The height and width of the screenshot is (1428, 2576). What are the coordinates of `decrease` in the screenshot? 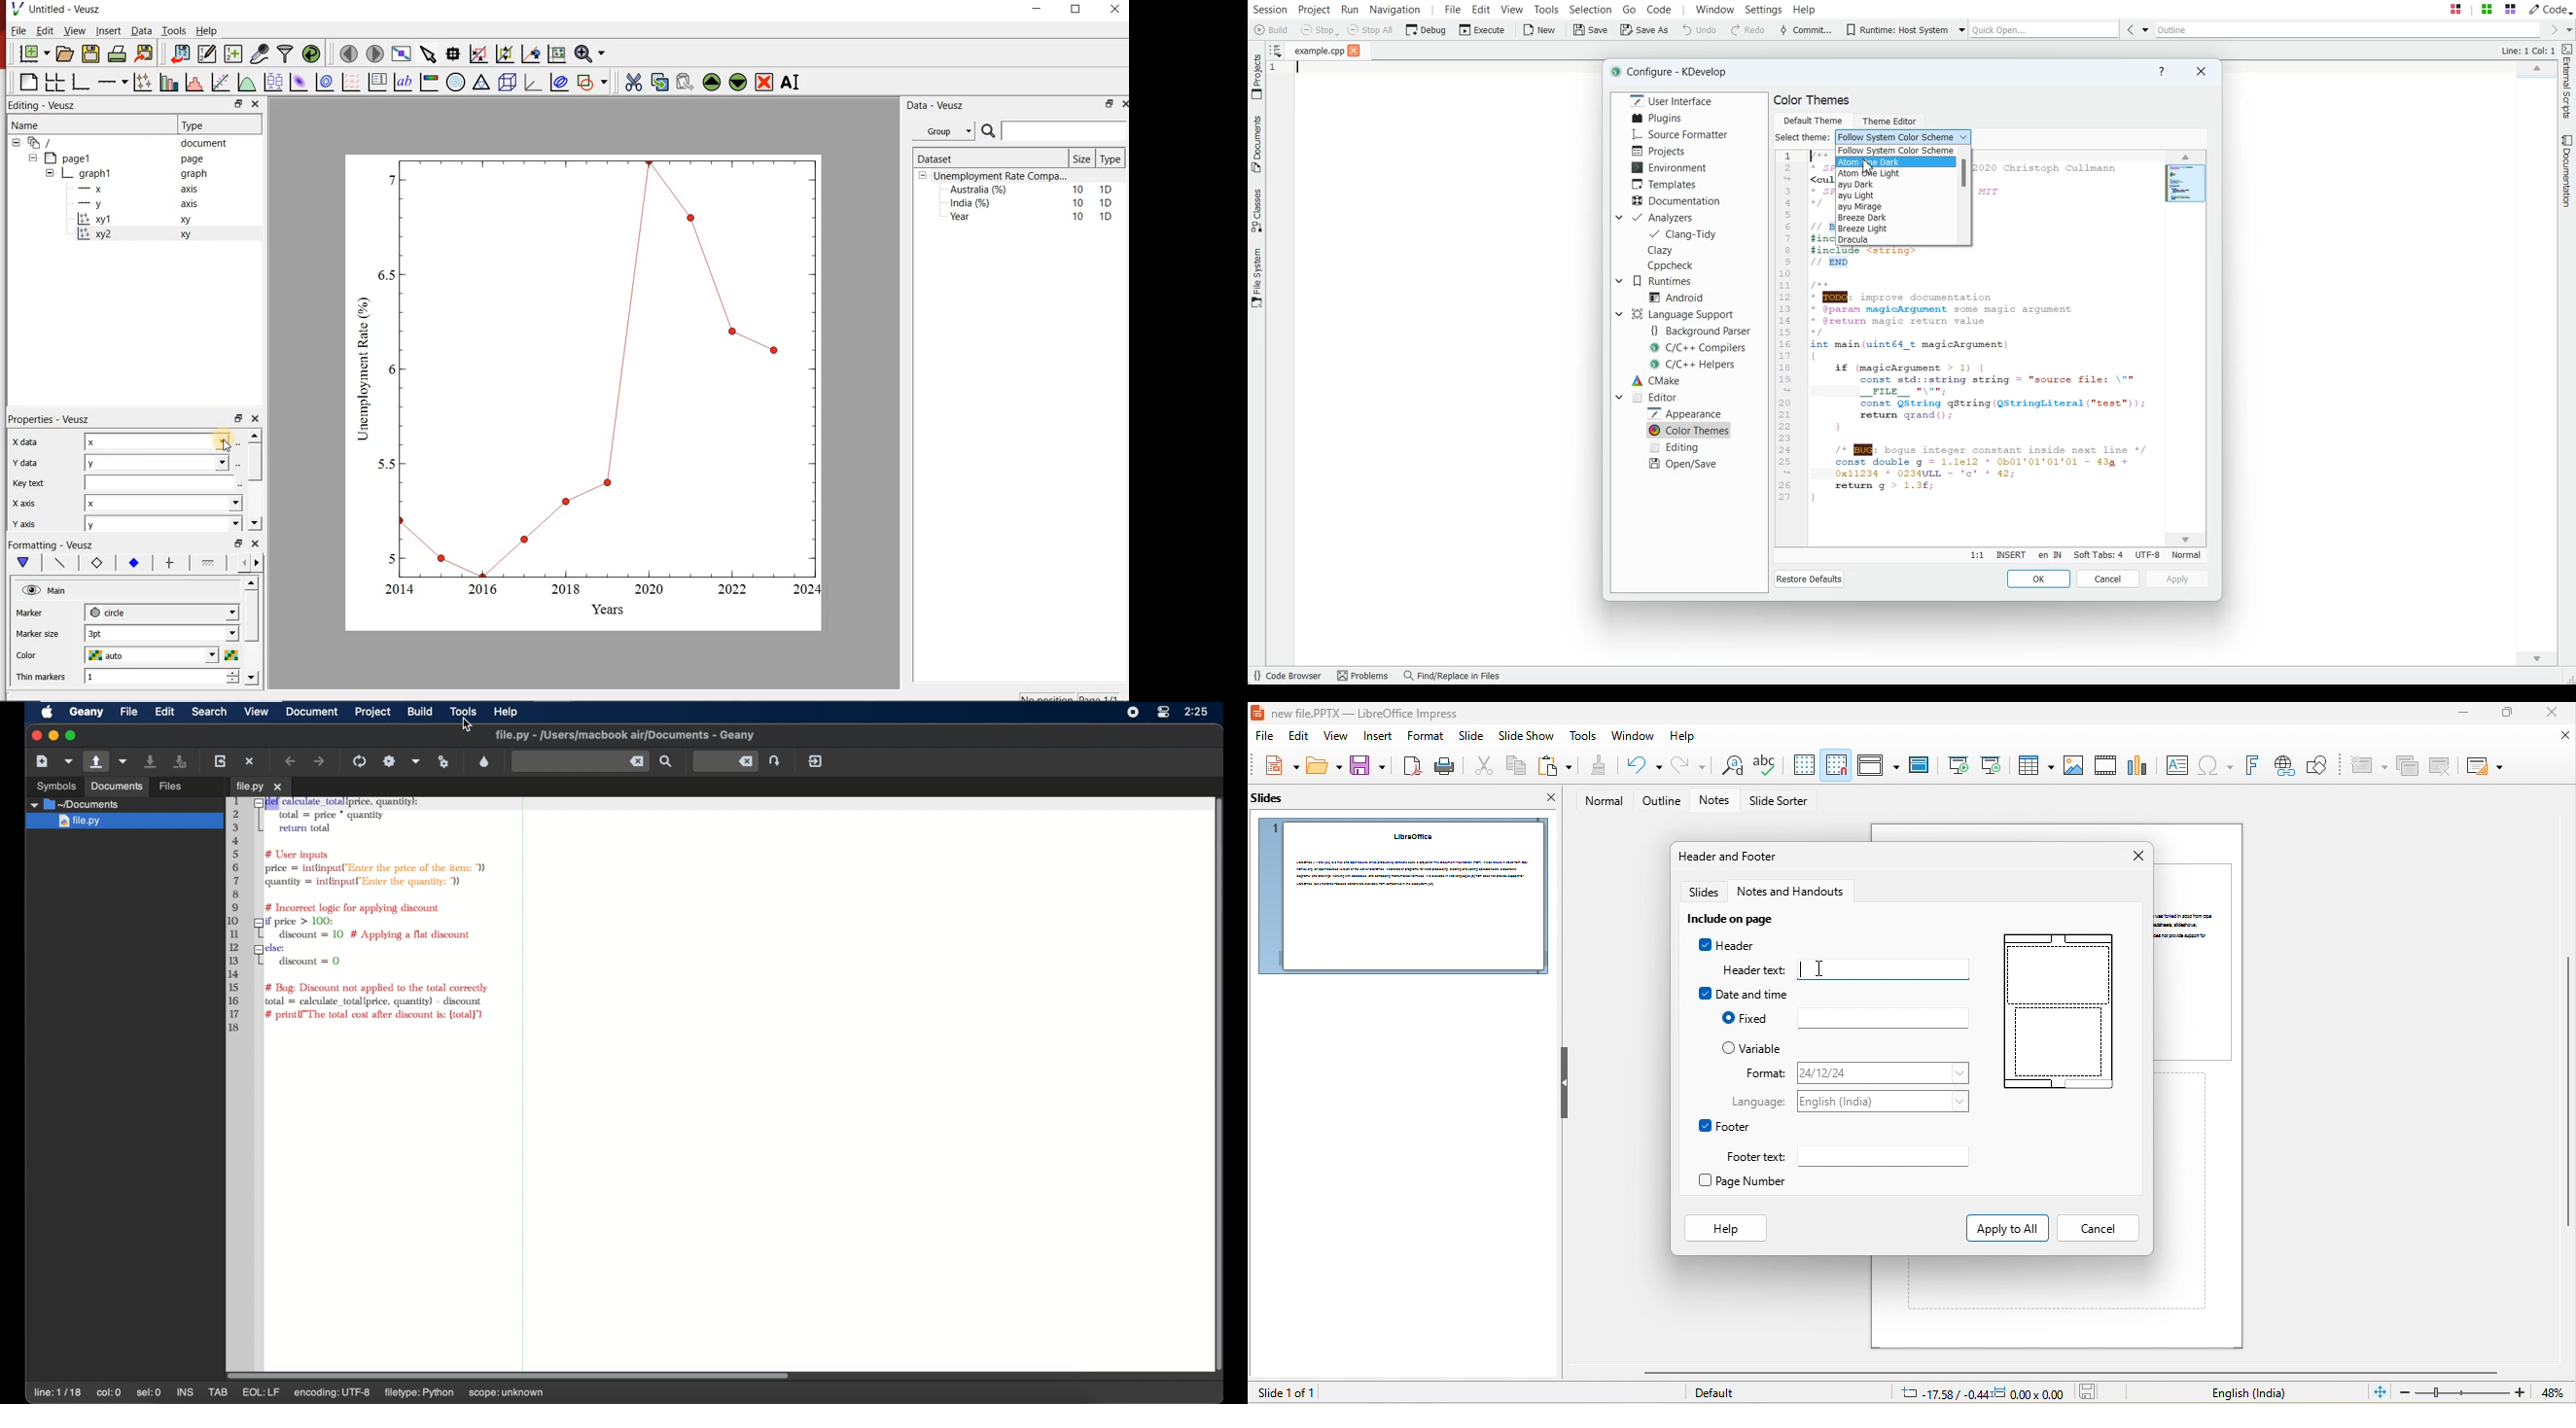 It's located at (233, 683).